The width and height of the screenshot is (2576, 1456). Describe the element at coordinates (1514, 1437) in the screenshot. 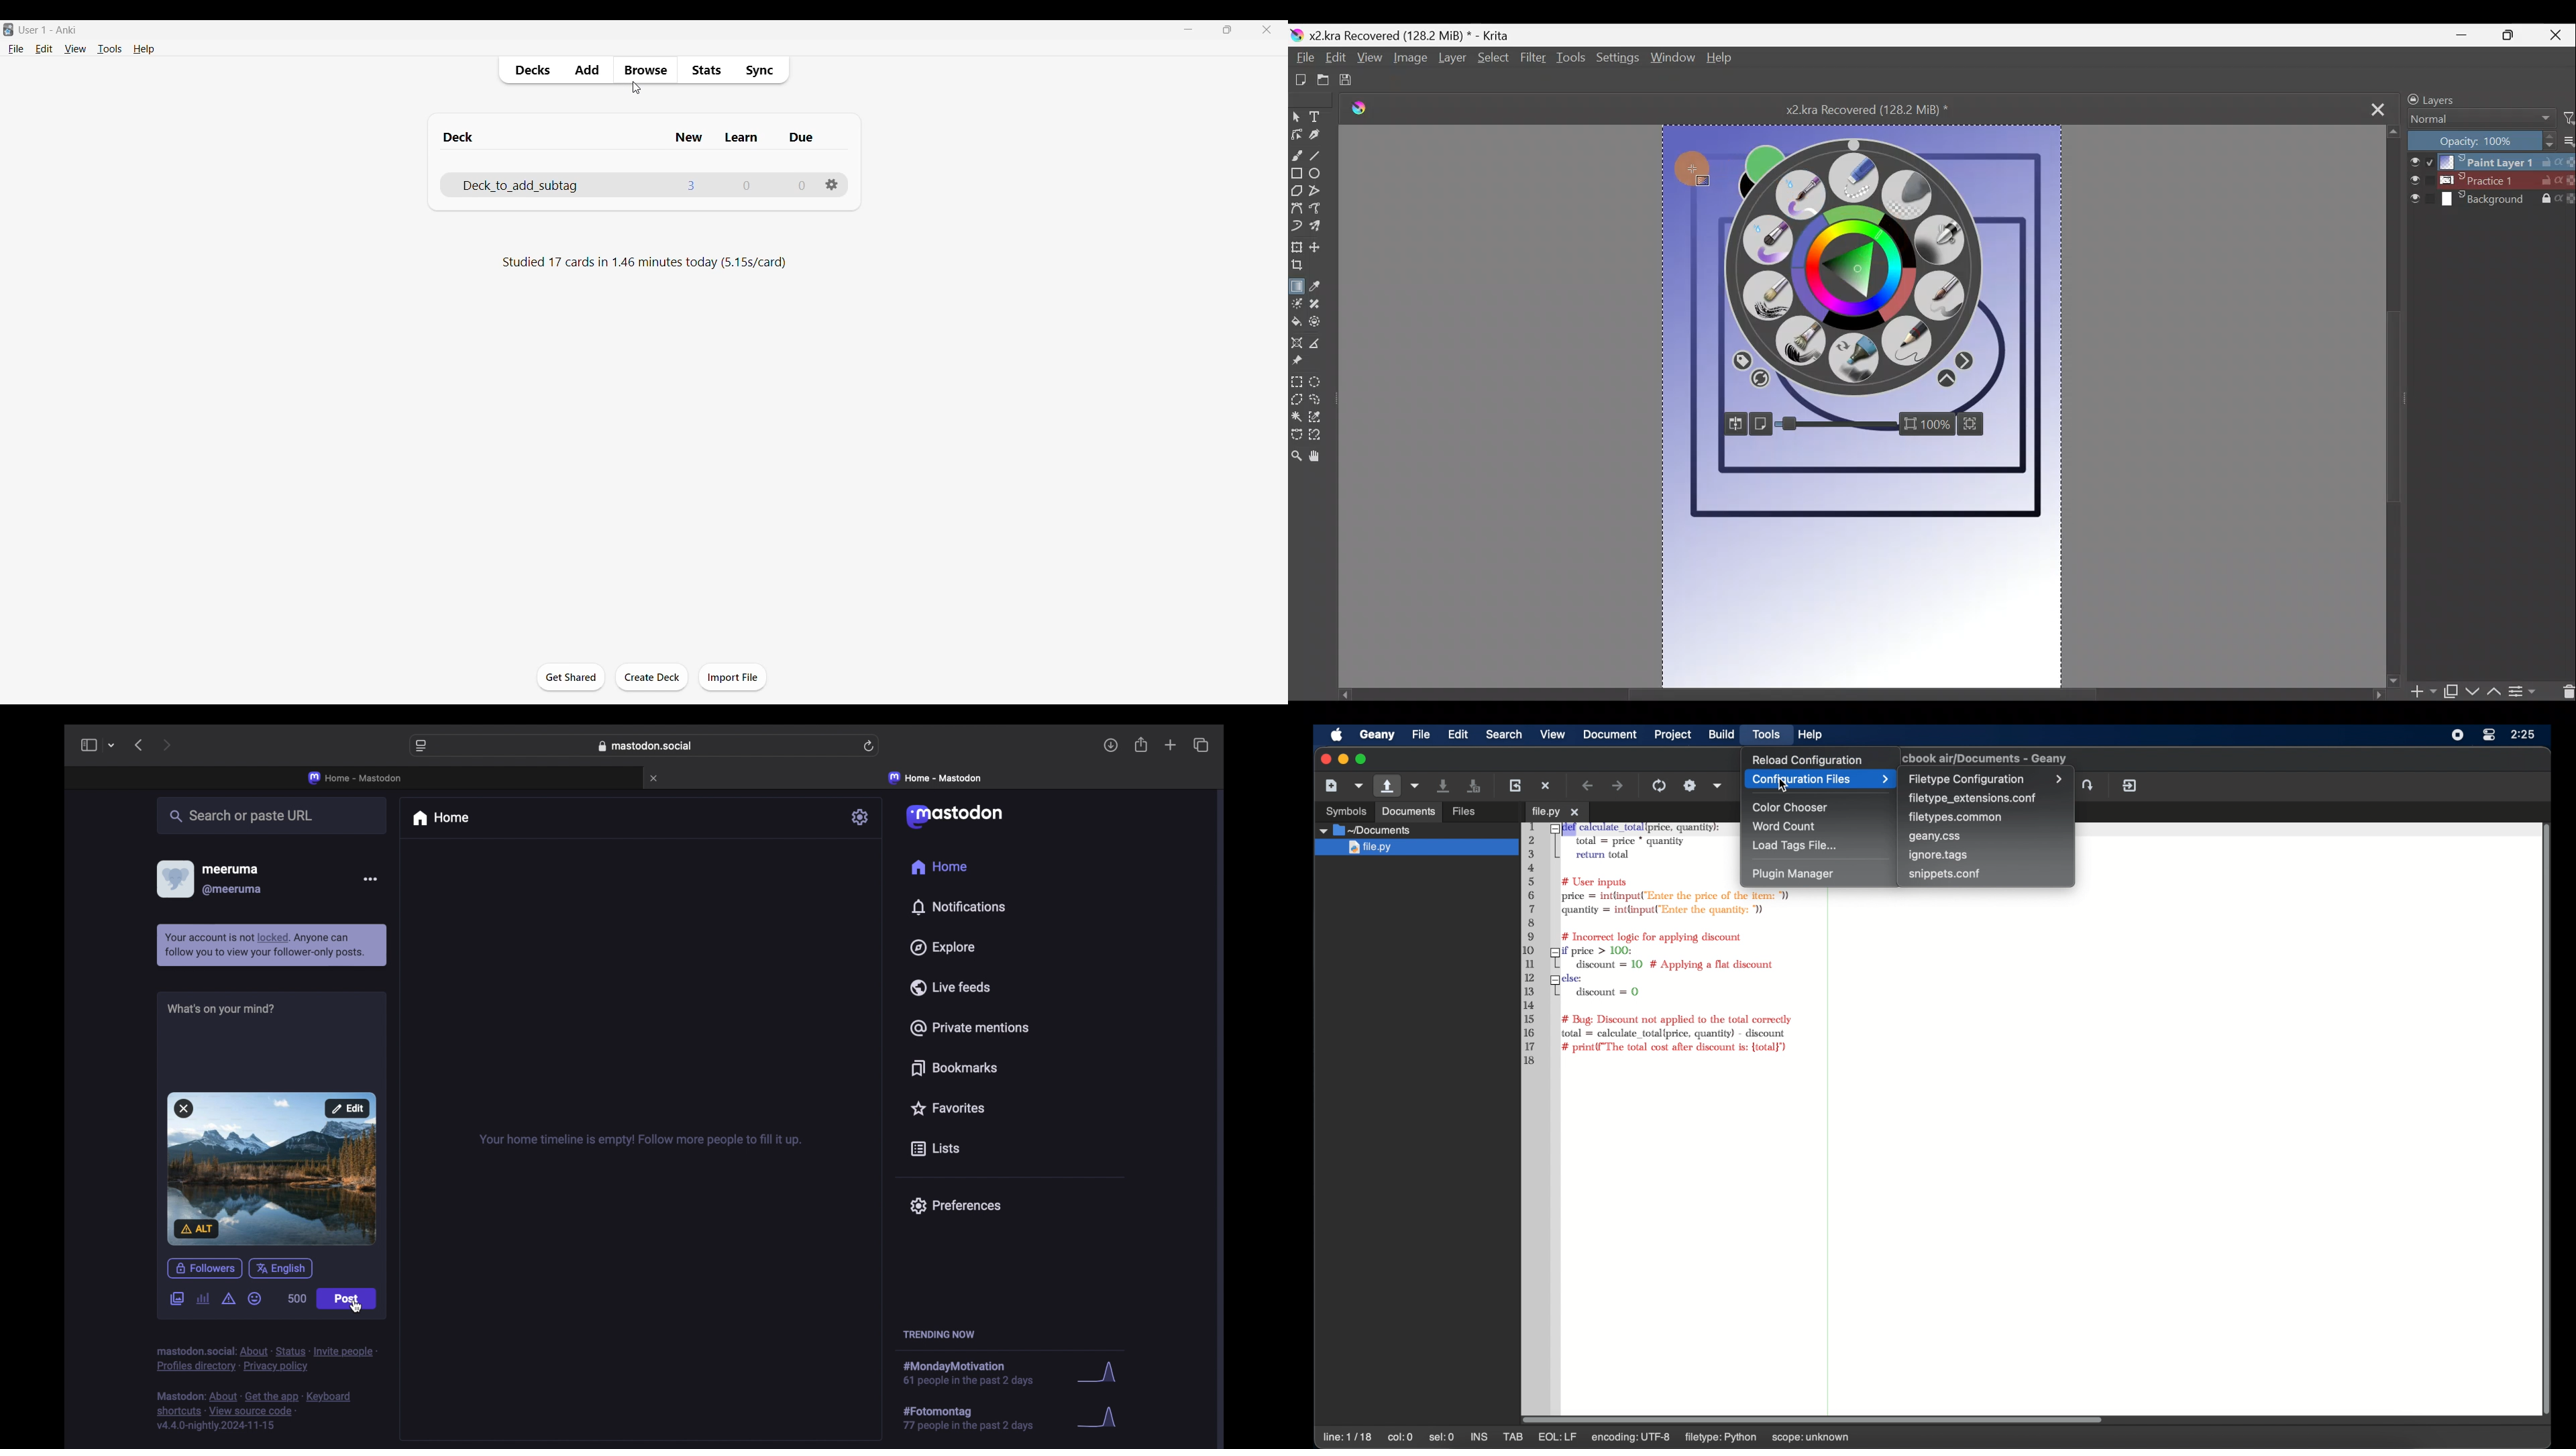

I see `tab` at that location.